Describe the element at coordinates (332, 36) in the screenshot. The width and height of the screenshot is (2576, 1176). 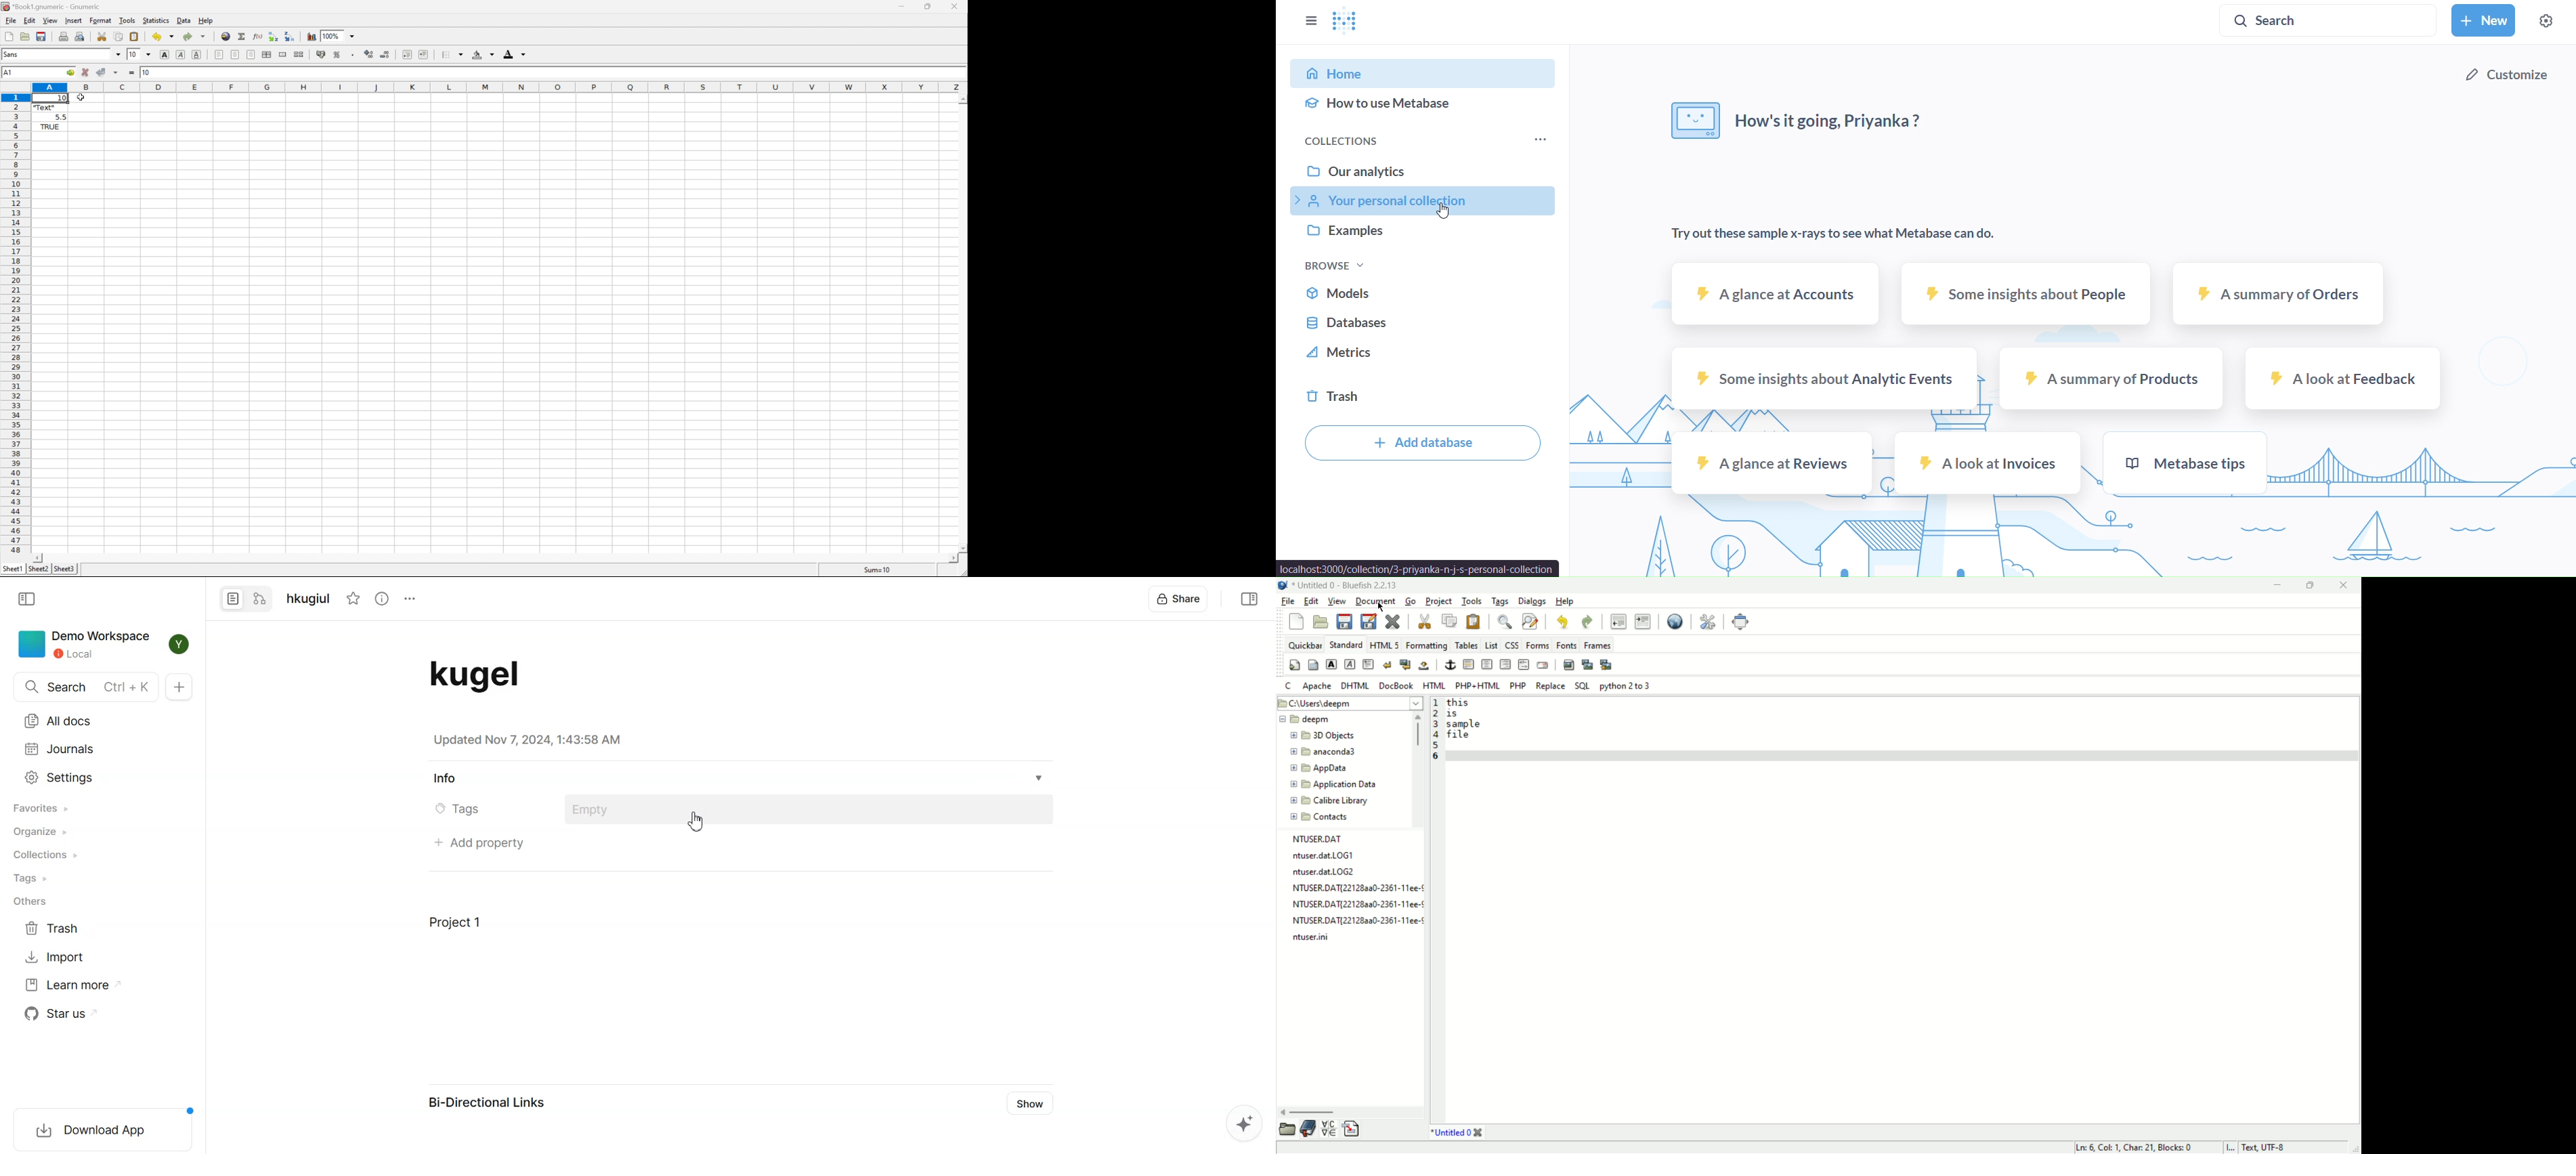
I see `100%` at that location.